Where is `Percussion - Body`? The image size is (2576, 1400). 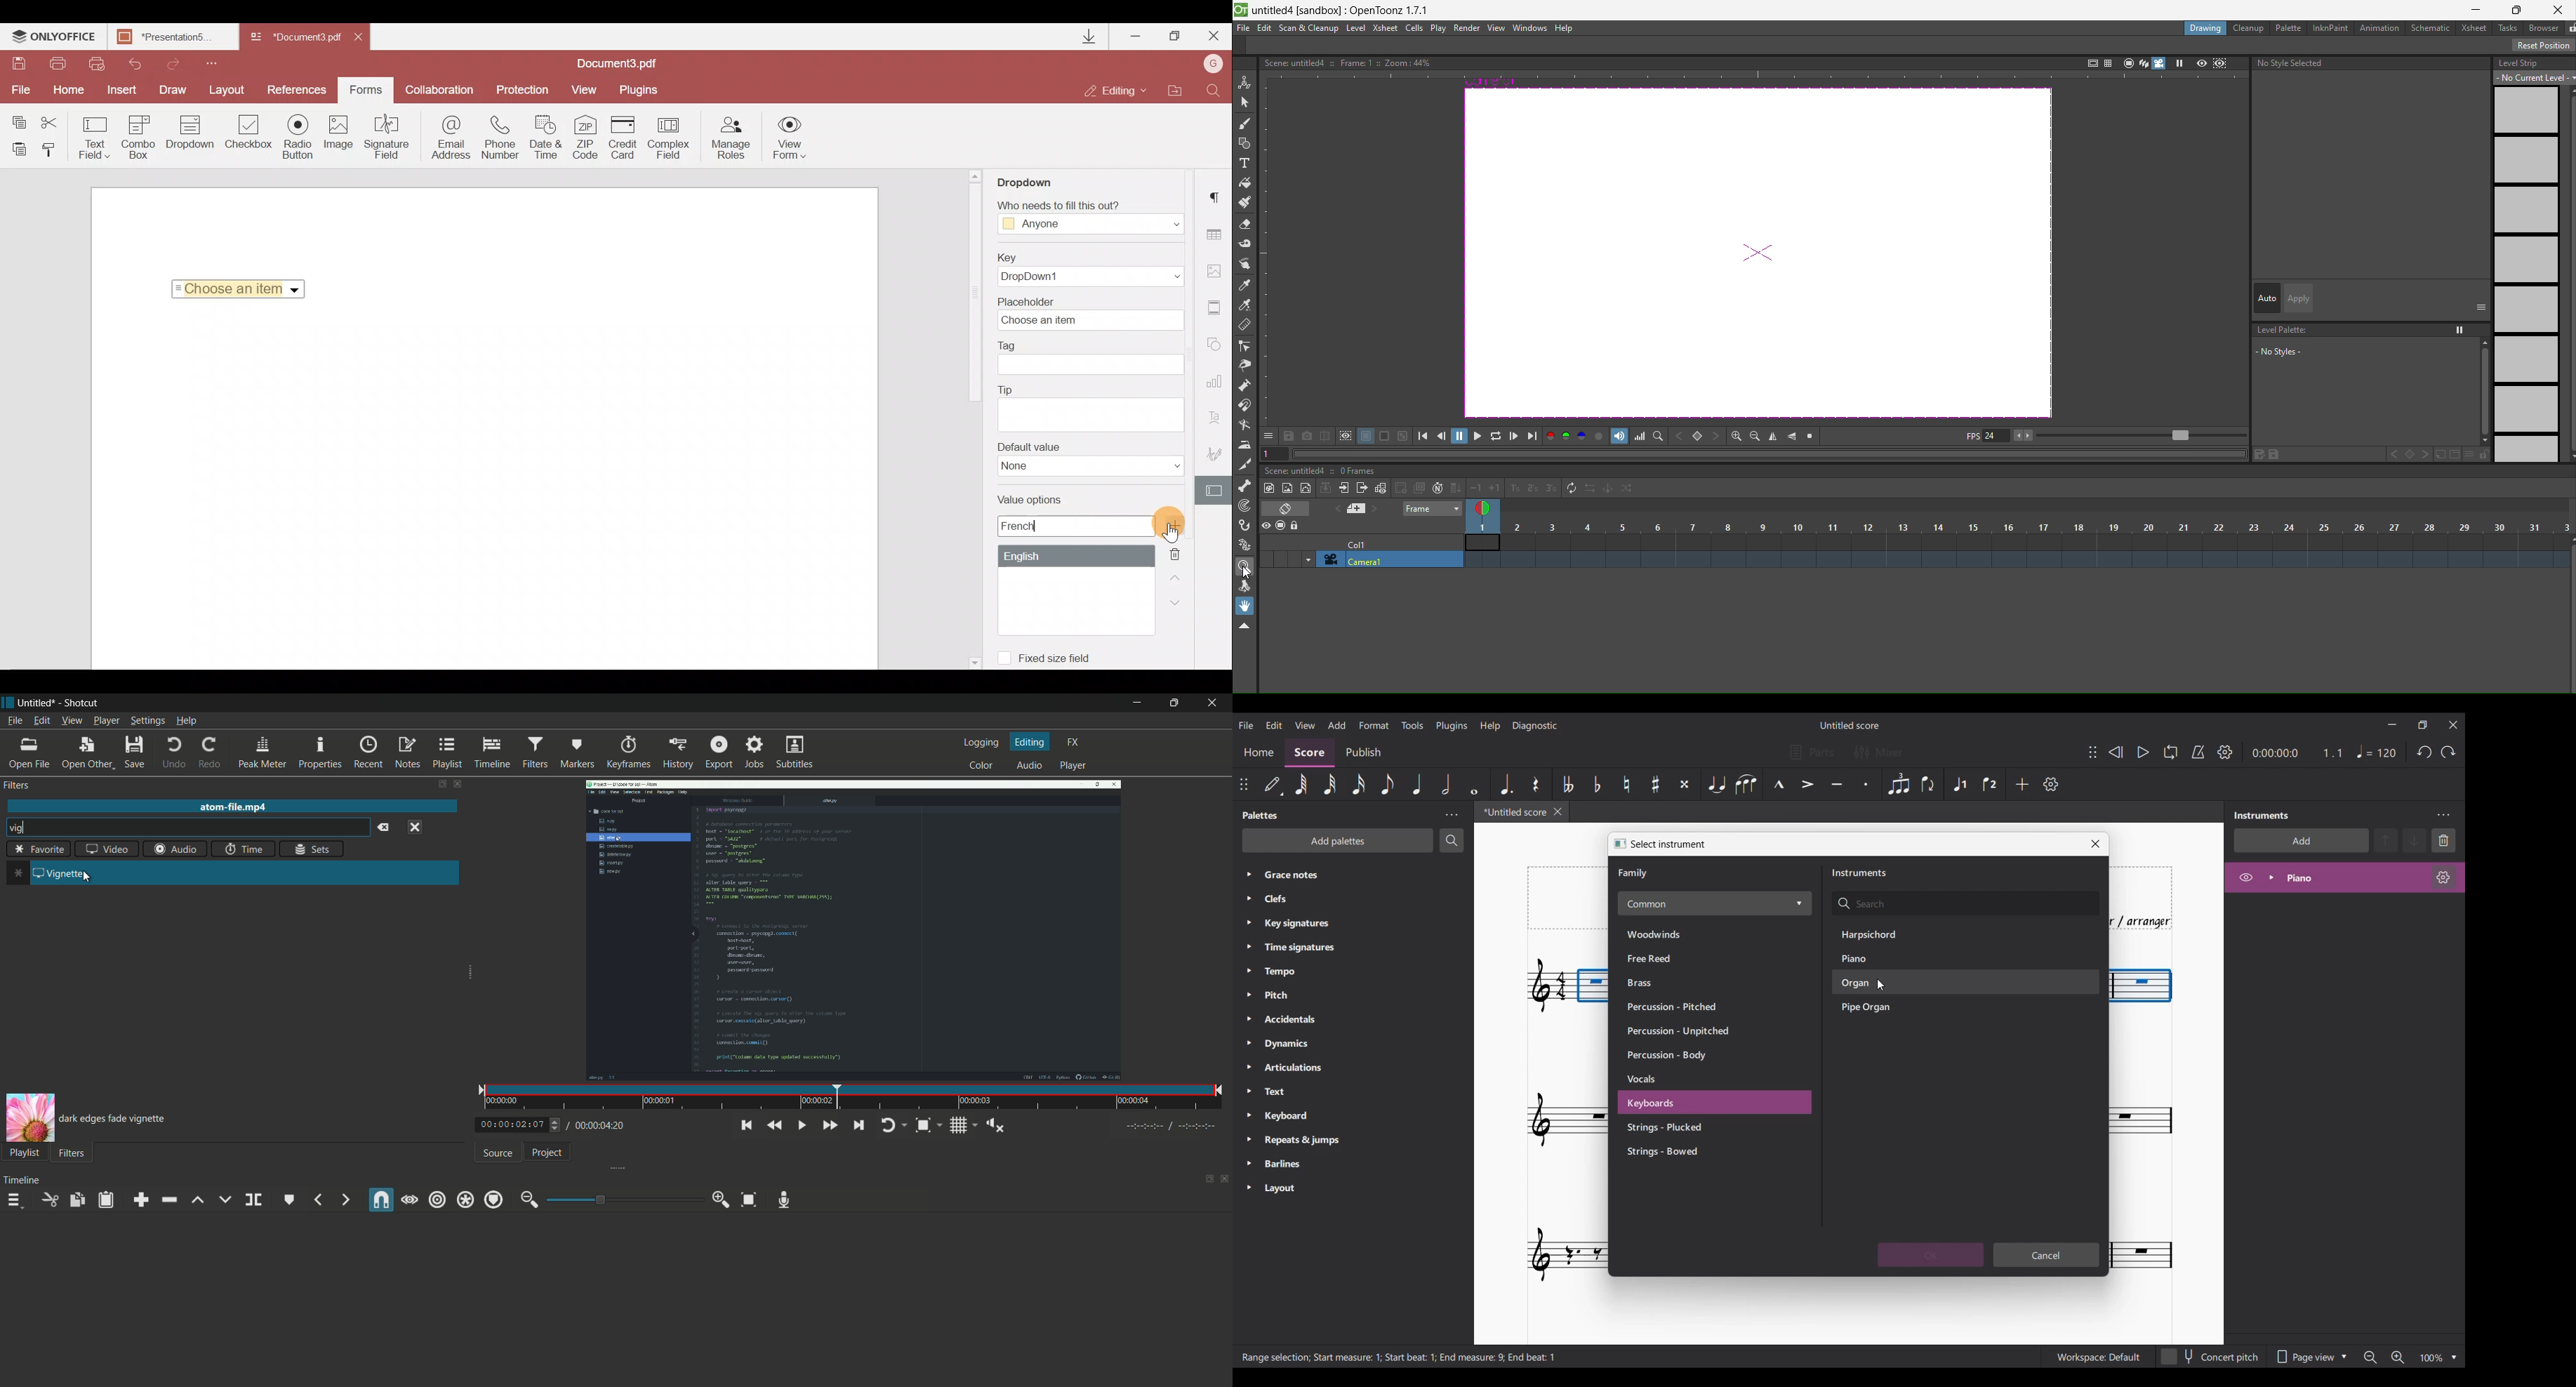 Percussion - Body is located at coordinates (1679, 1056).